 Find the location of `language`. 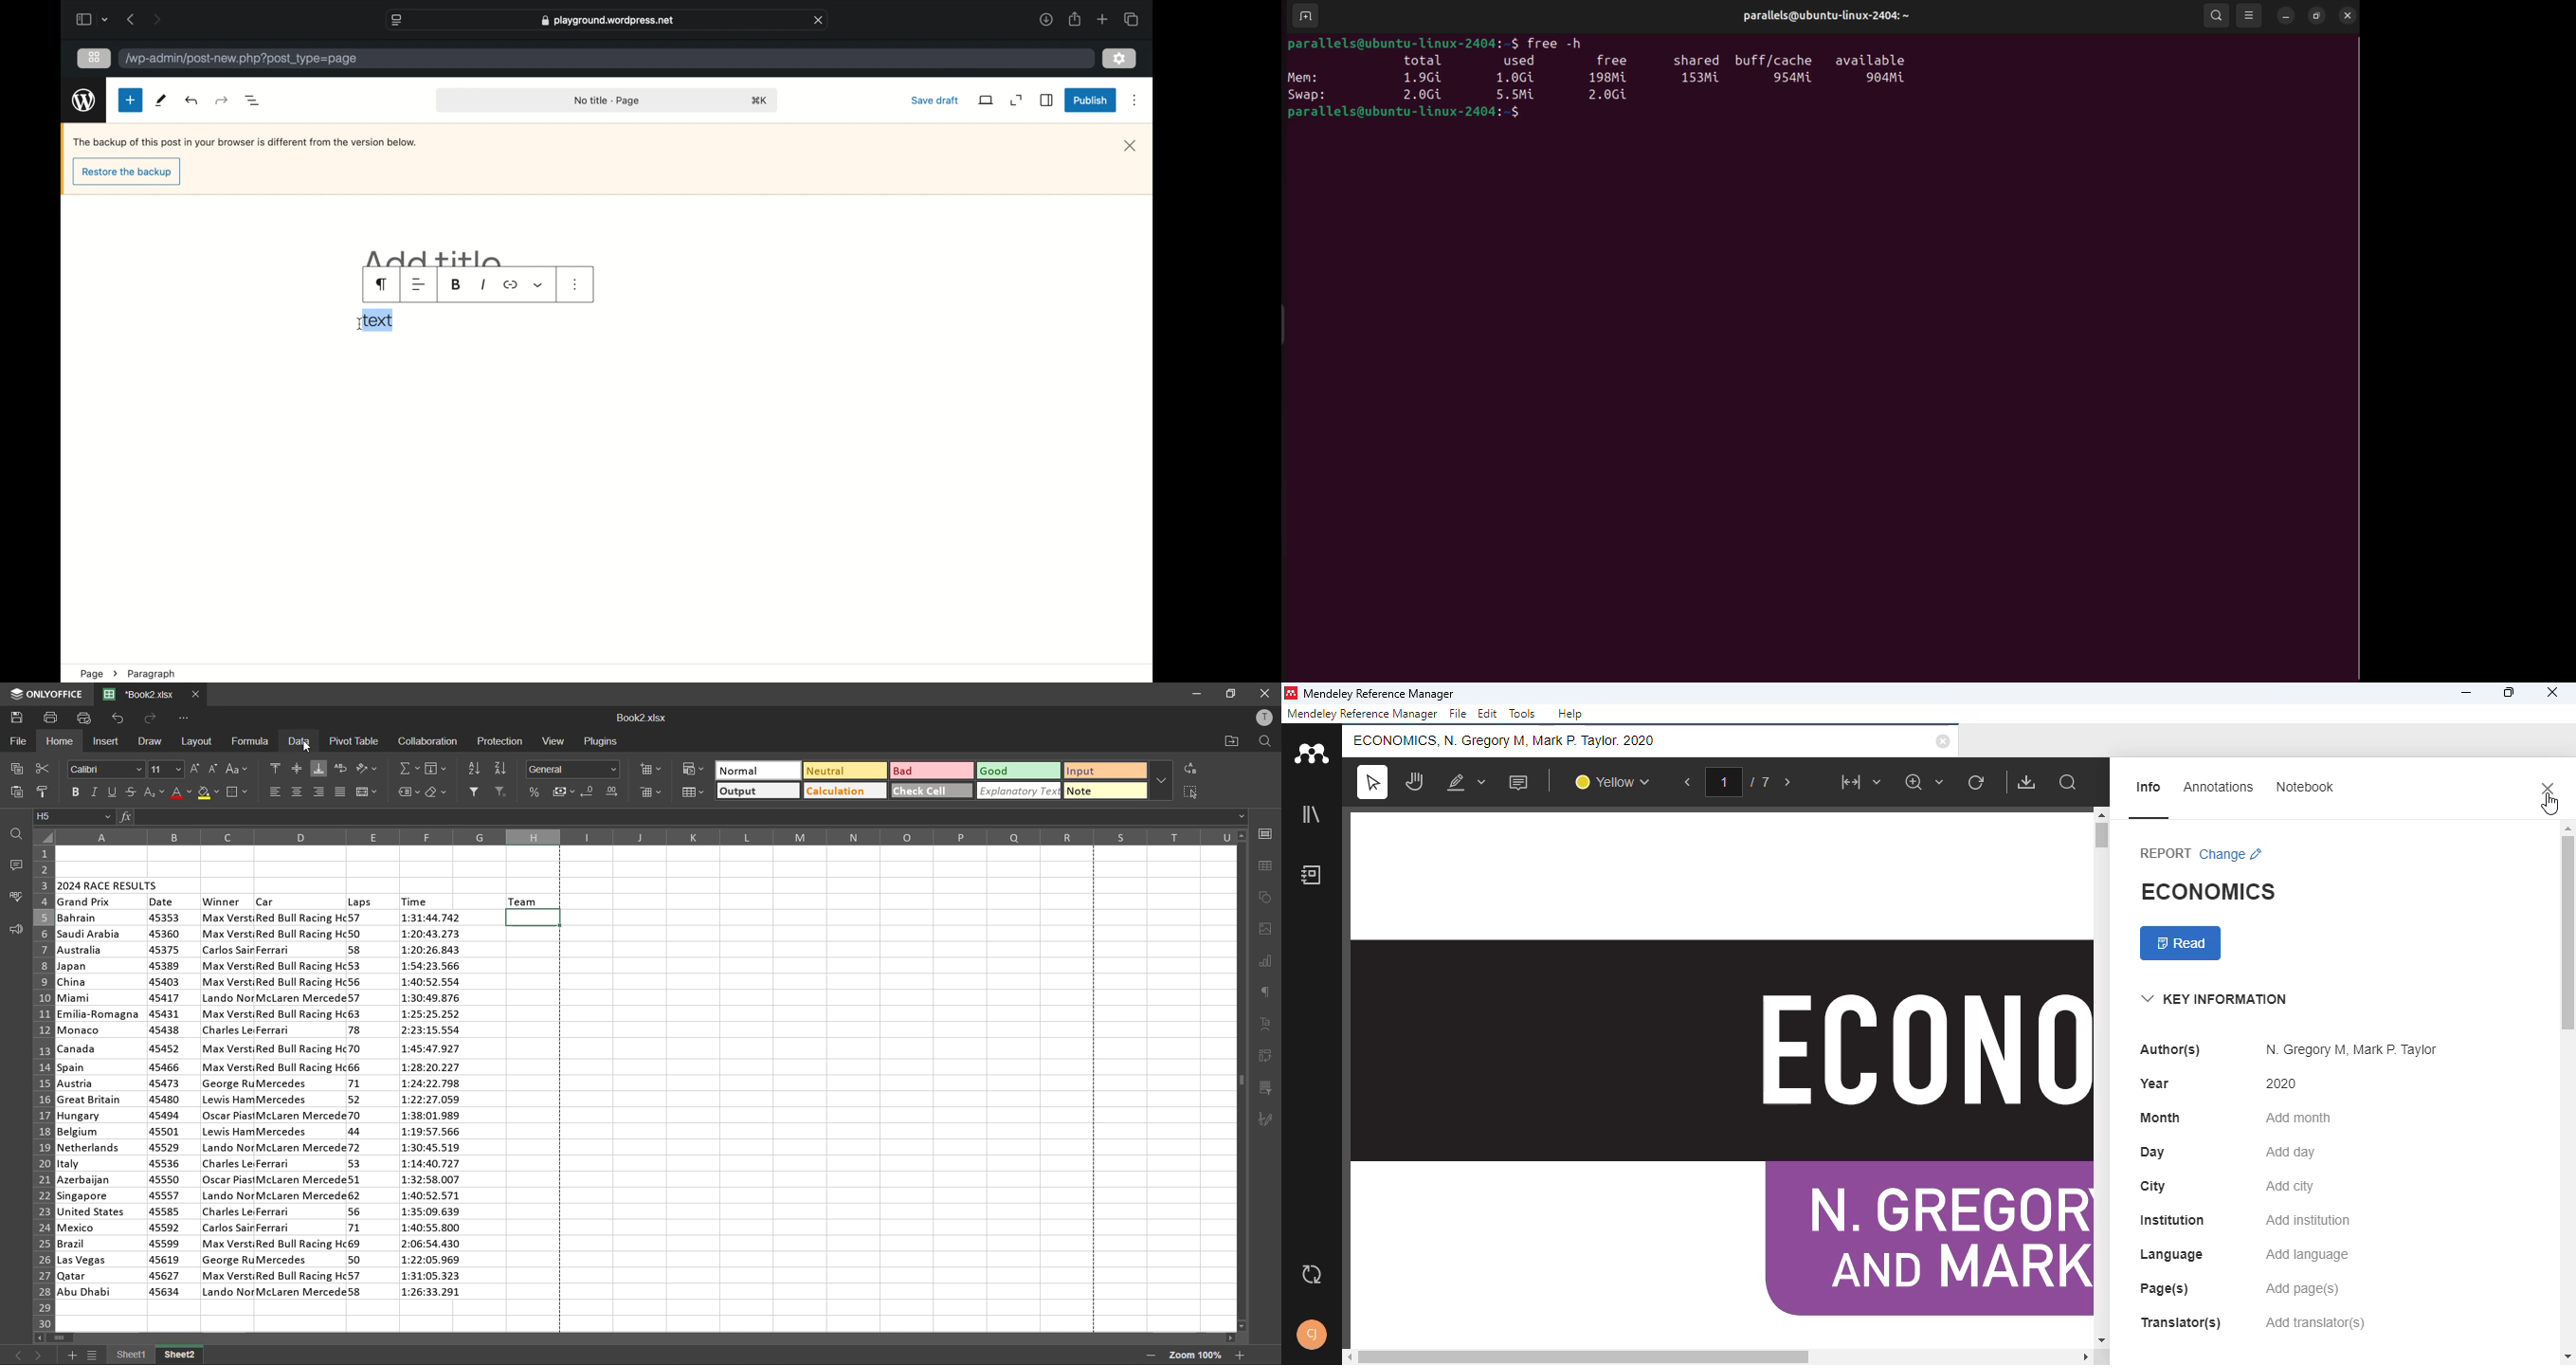

language is located at coordinates (2172, 1254).